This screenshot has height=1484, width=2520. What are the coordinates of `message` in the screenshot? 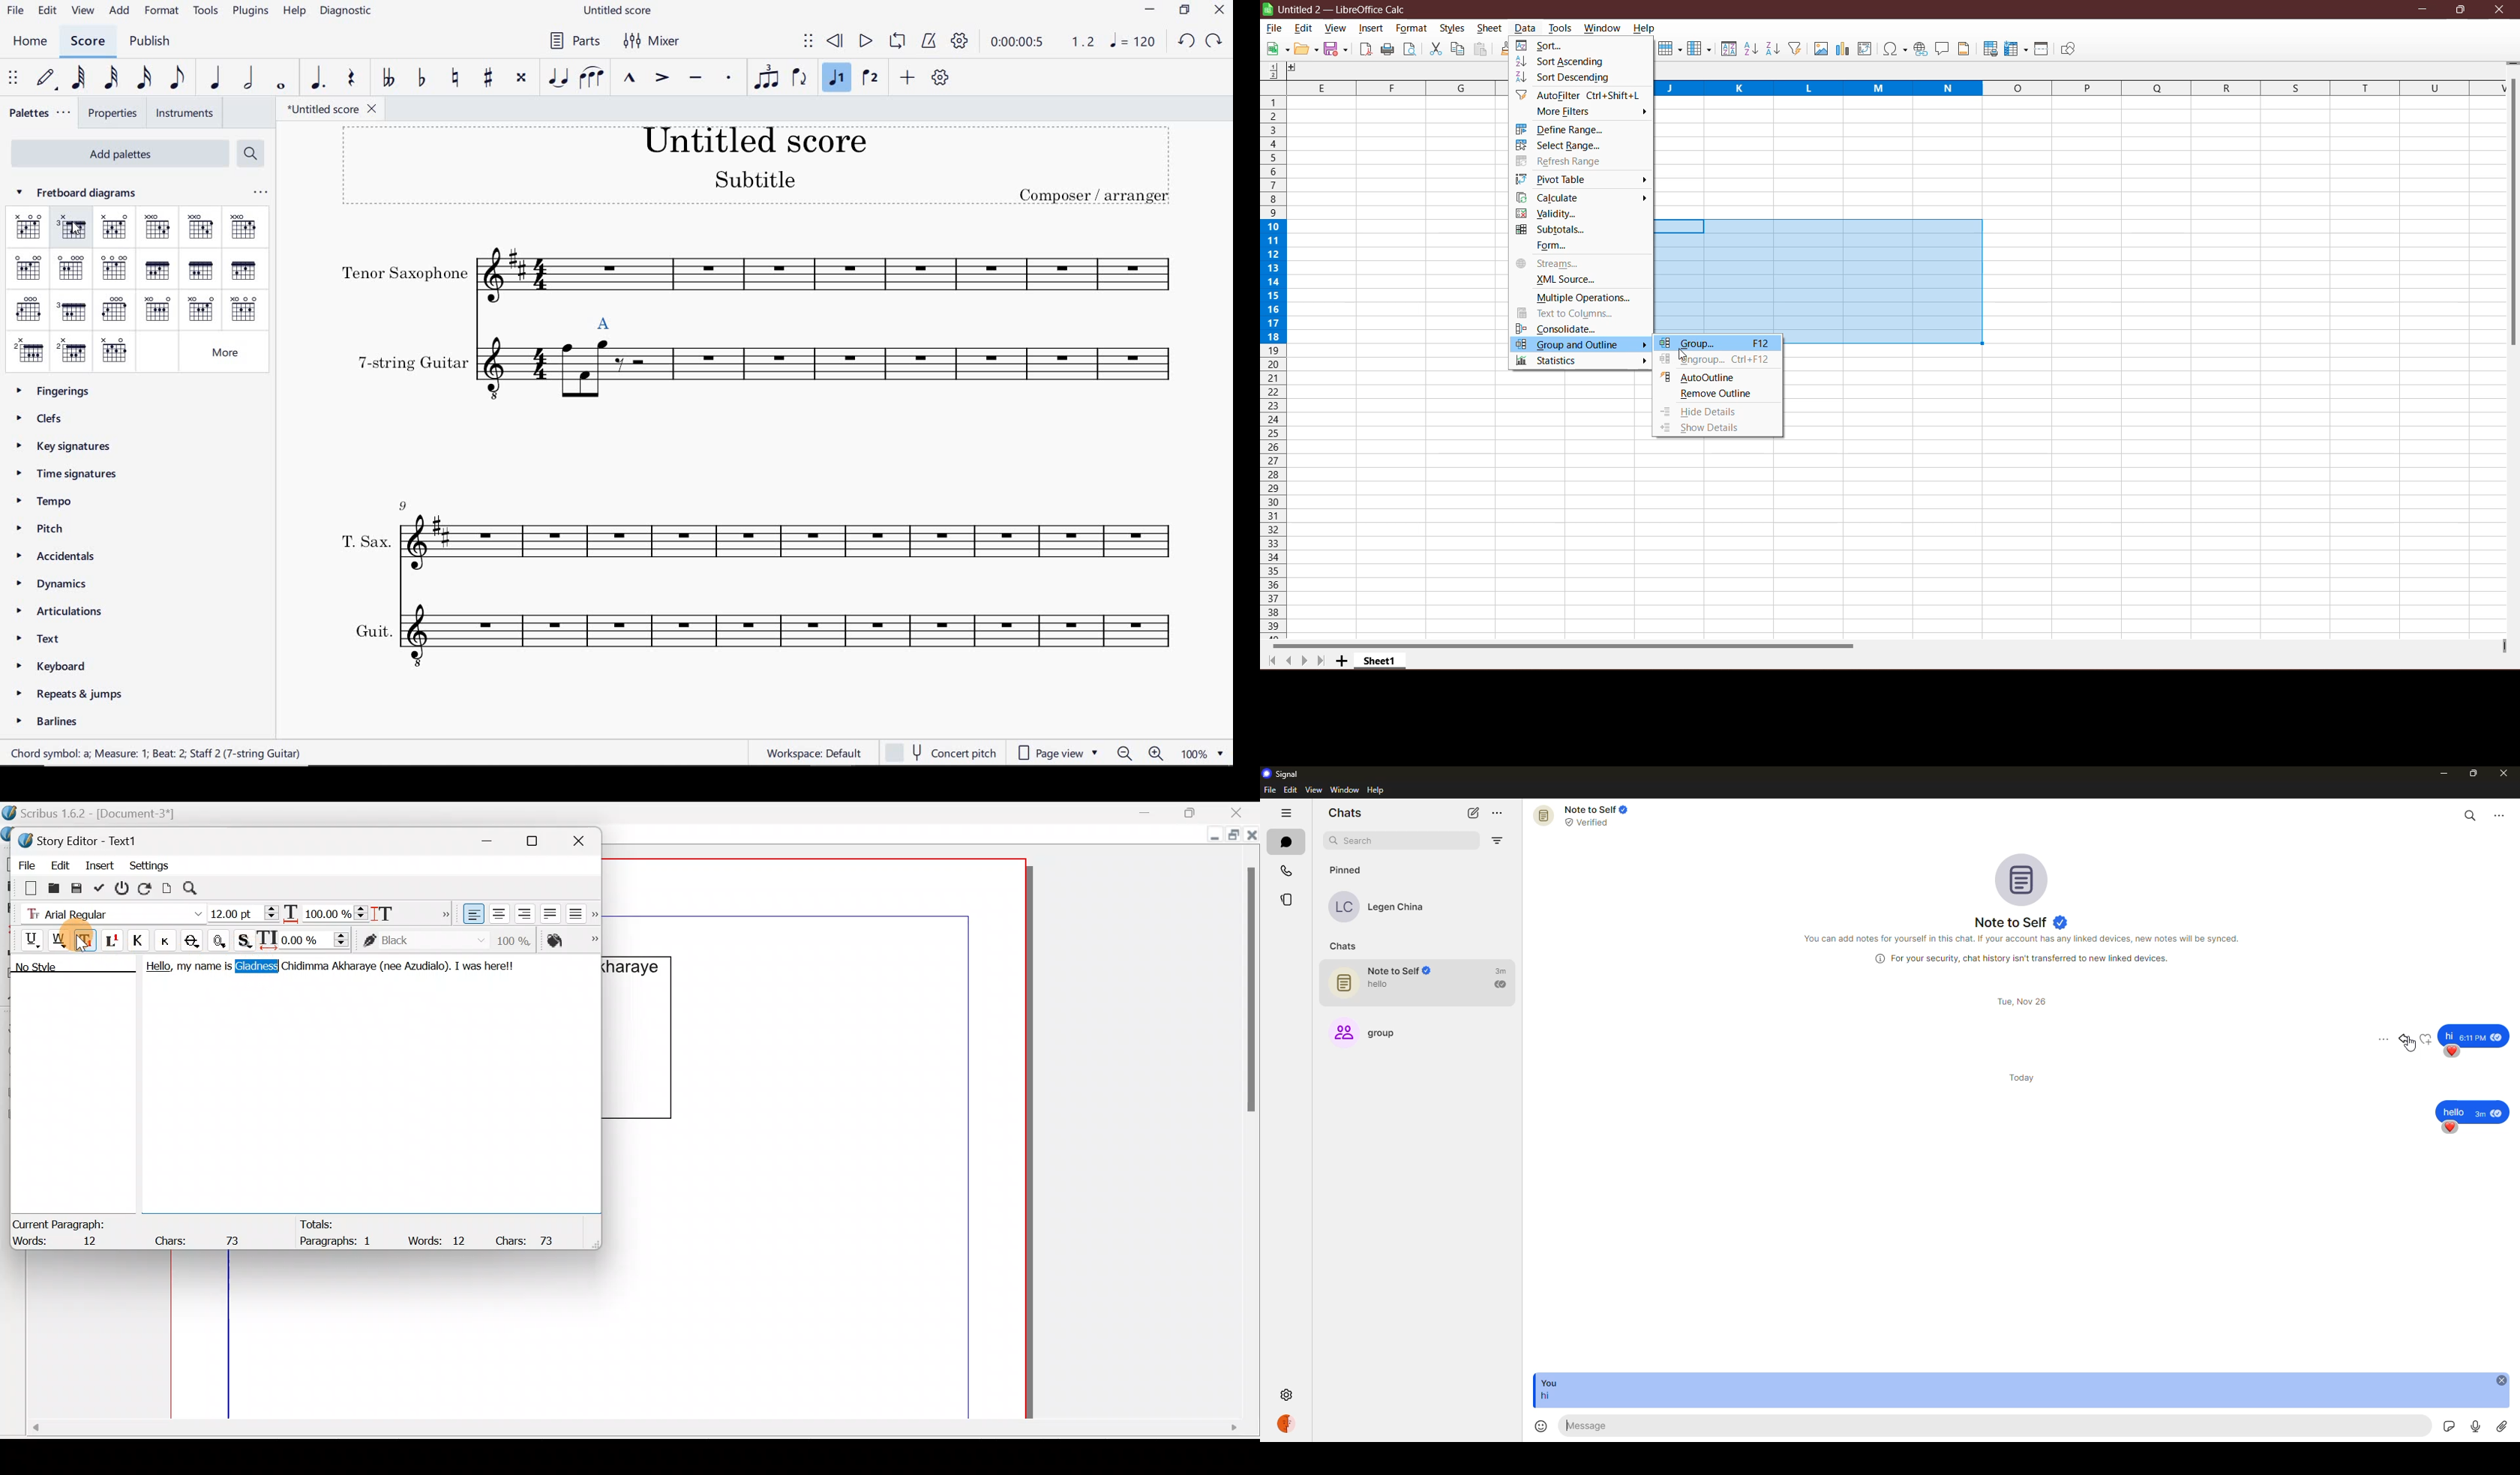 It's located at (1607, 1426).